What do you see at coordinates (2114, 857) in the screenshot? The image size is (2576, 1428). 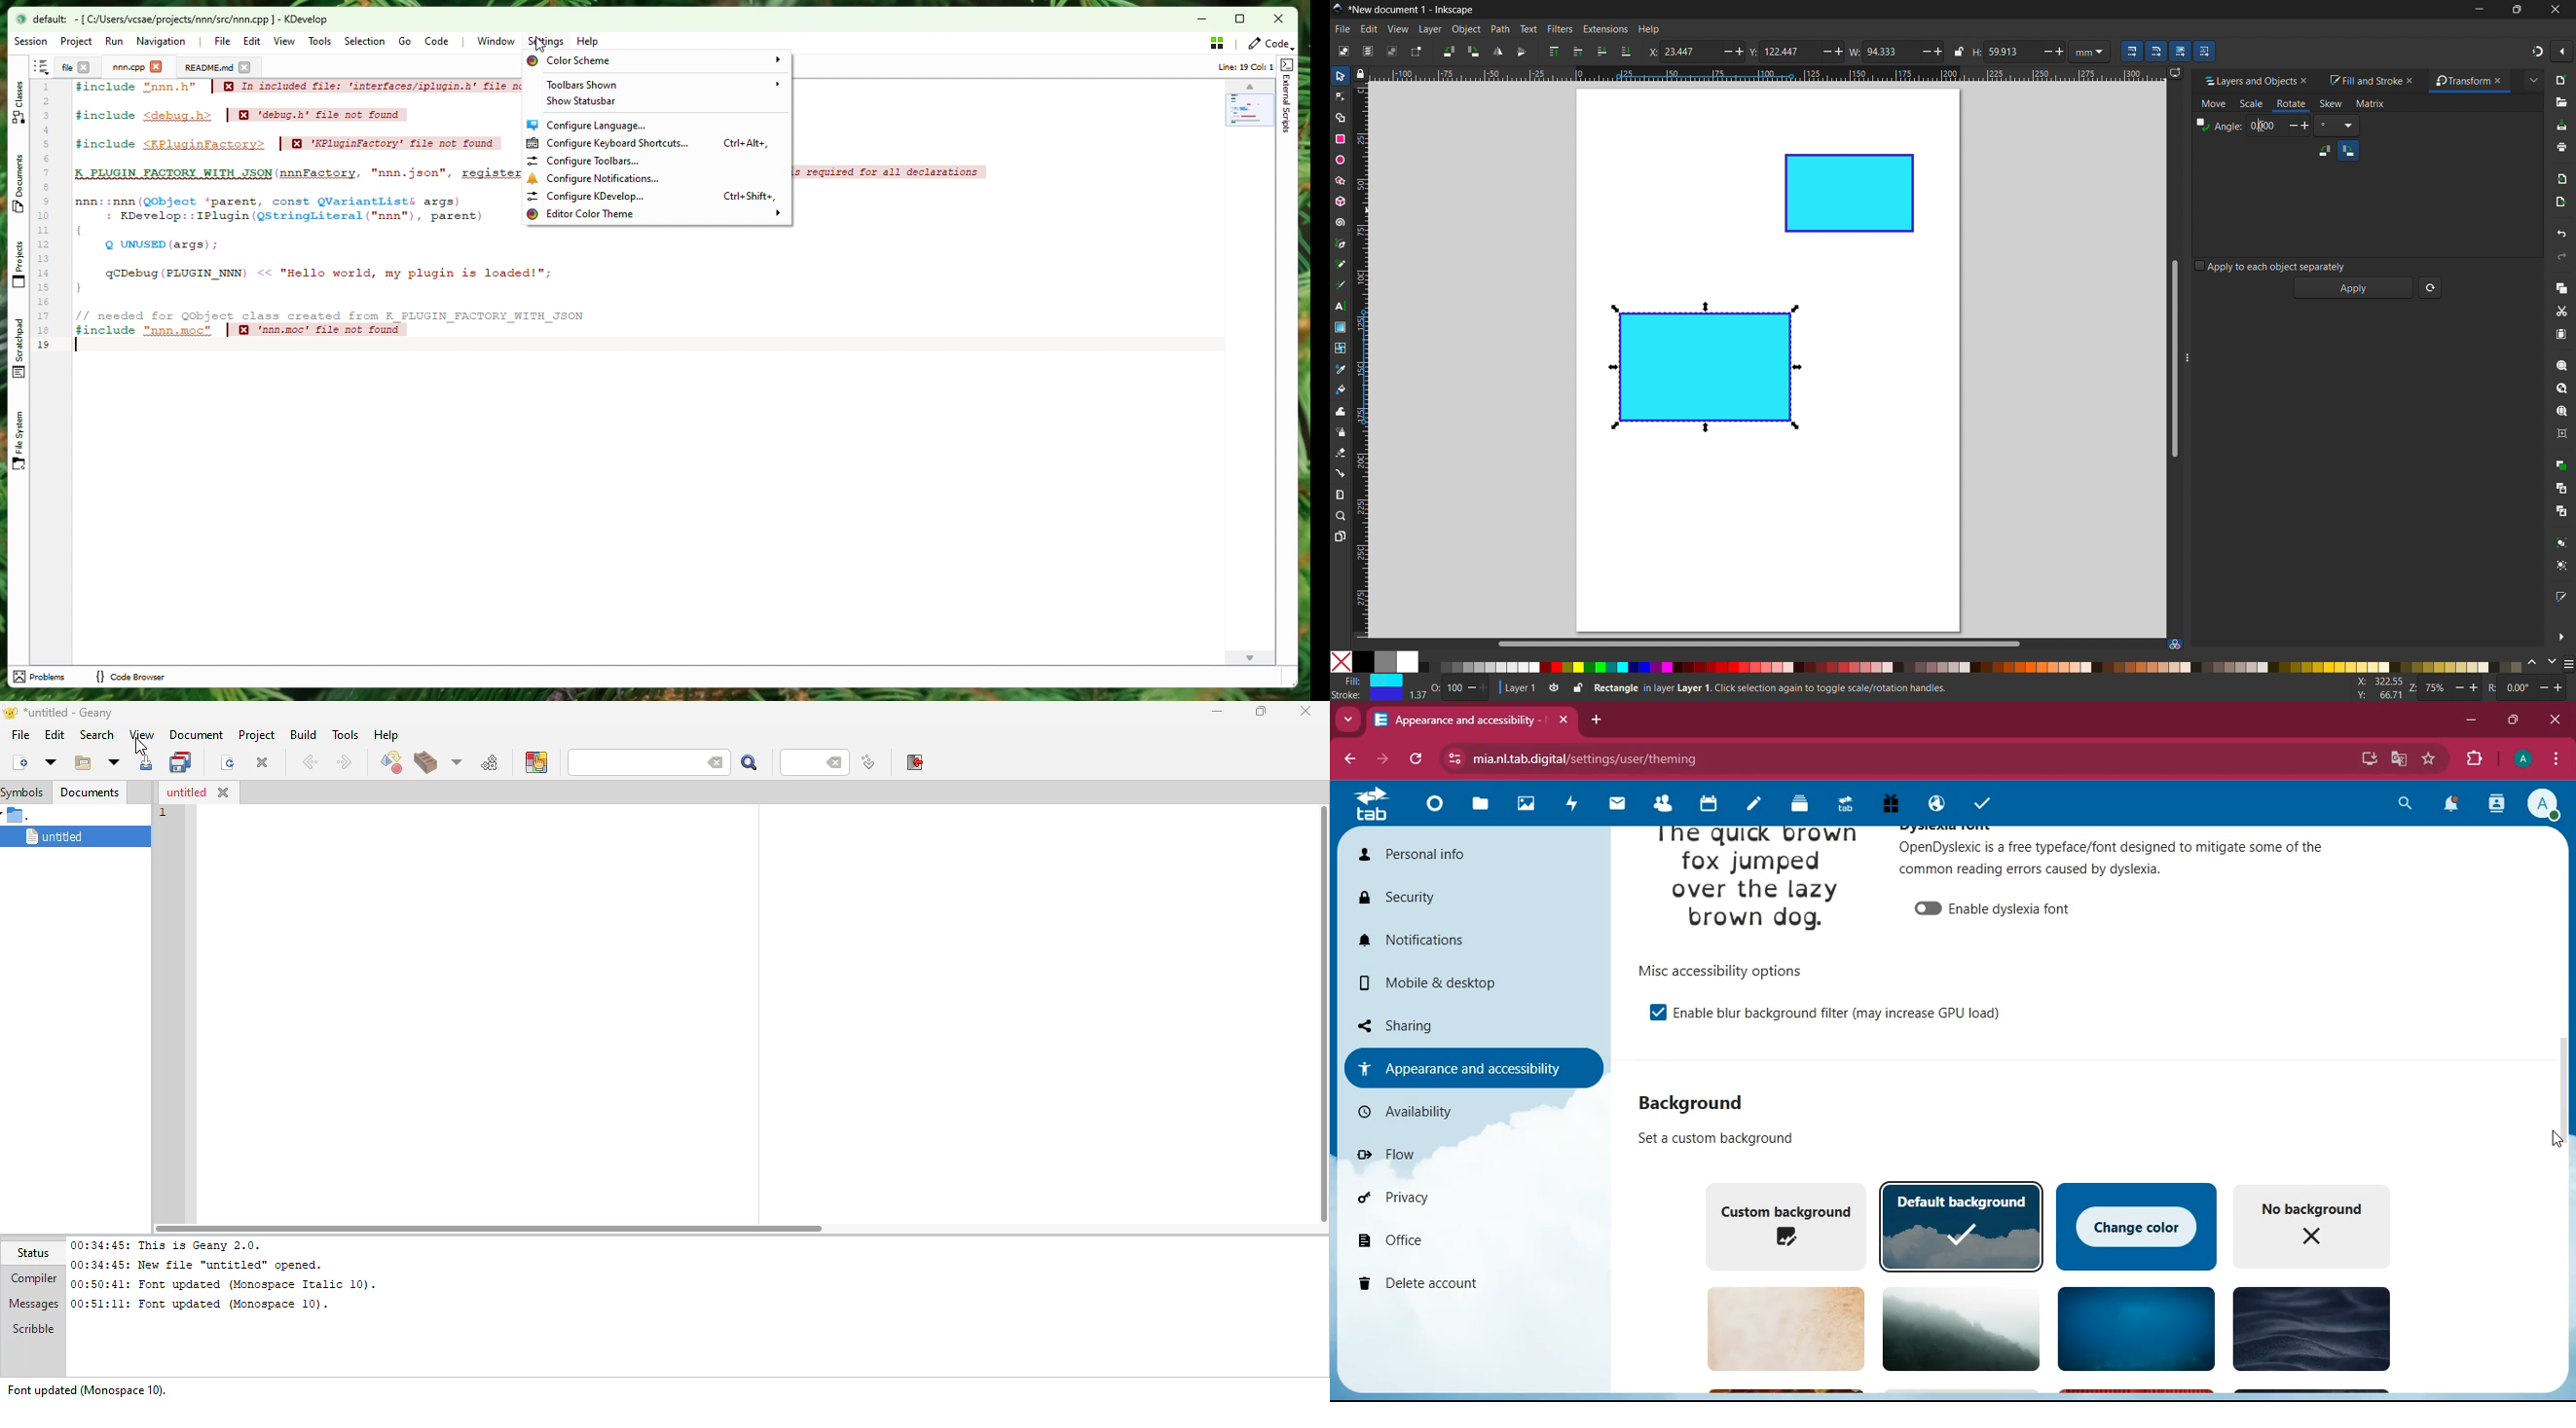 I see `description` at bounding box center [2114, 857].